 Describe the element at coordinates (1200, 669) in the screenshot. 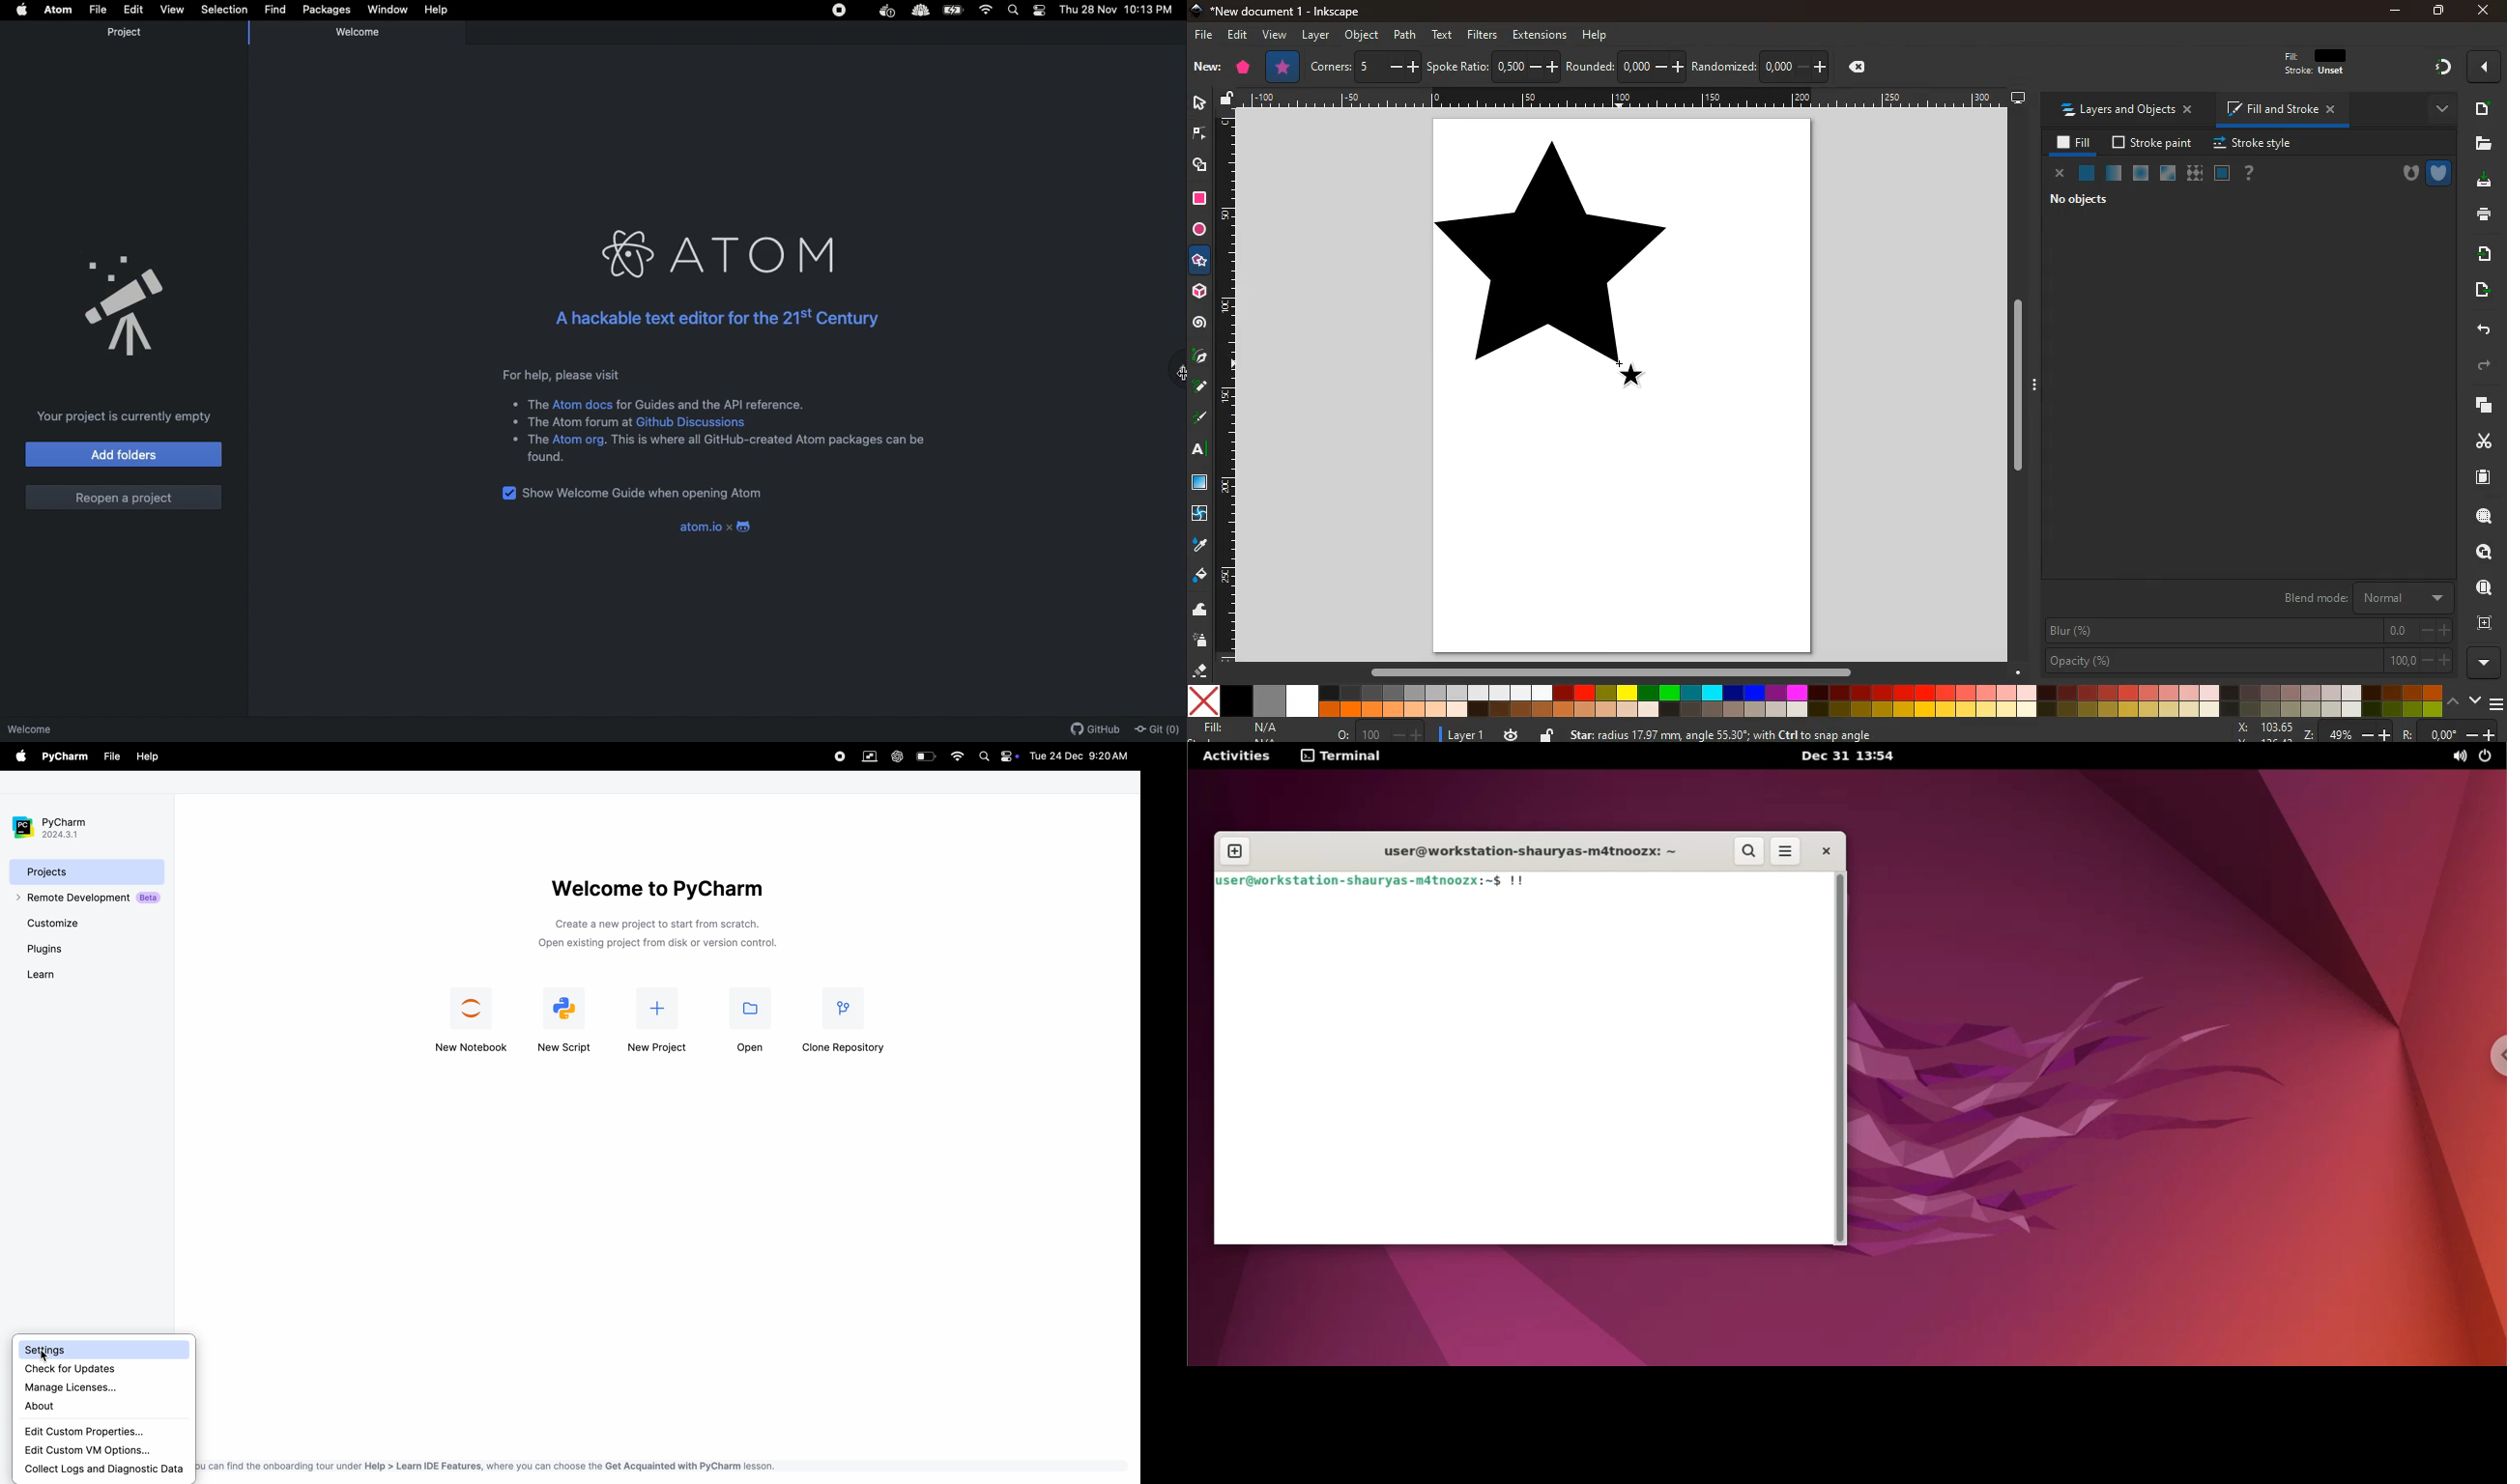

I see `erase` at that location.